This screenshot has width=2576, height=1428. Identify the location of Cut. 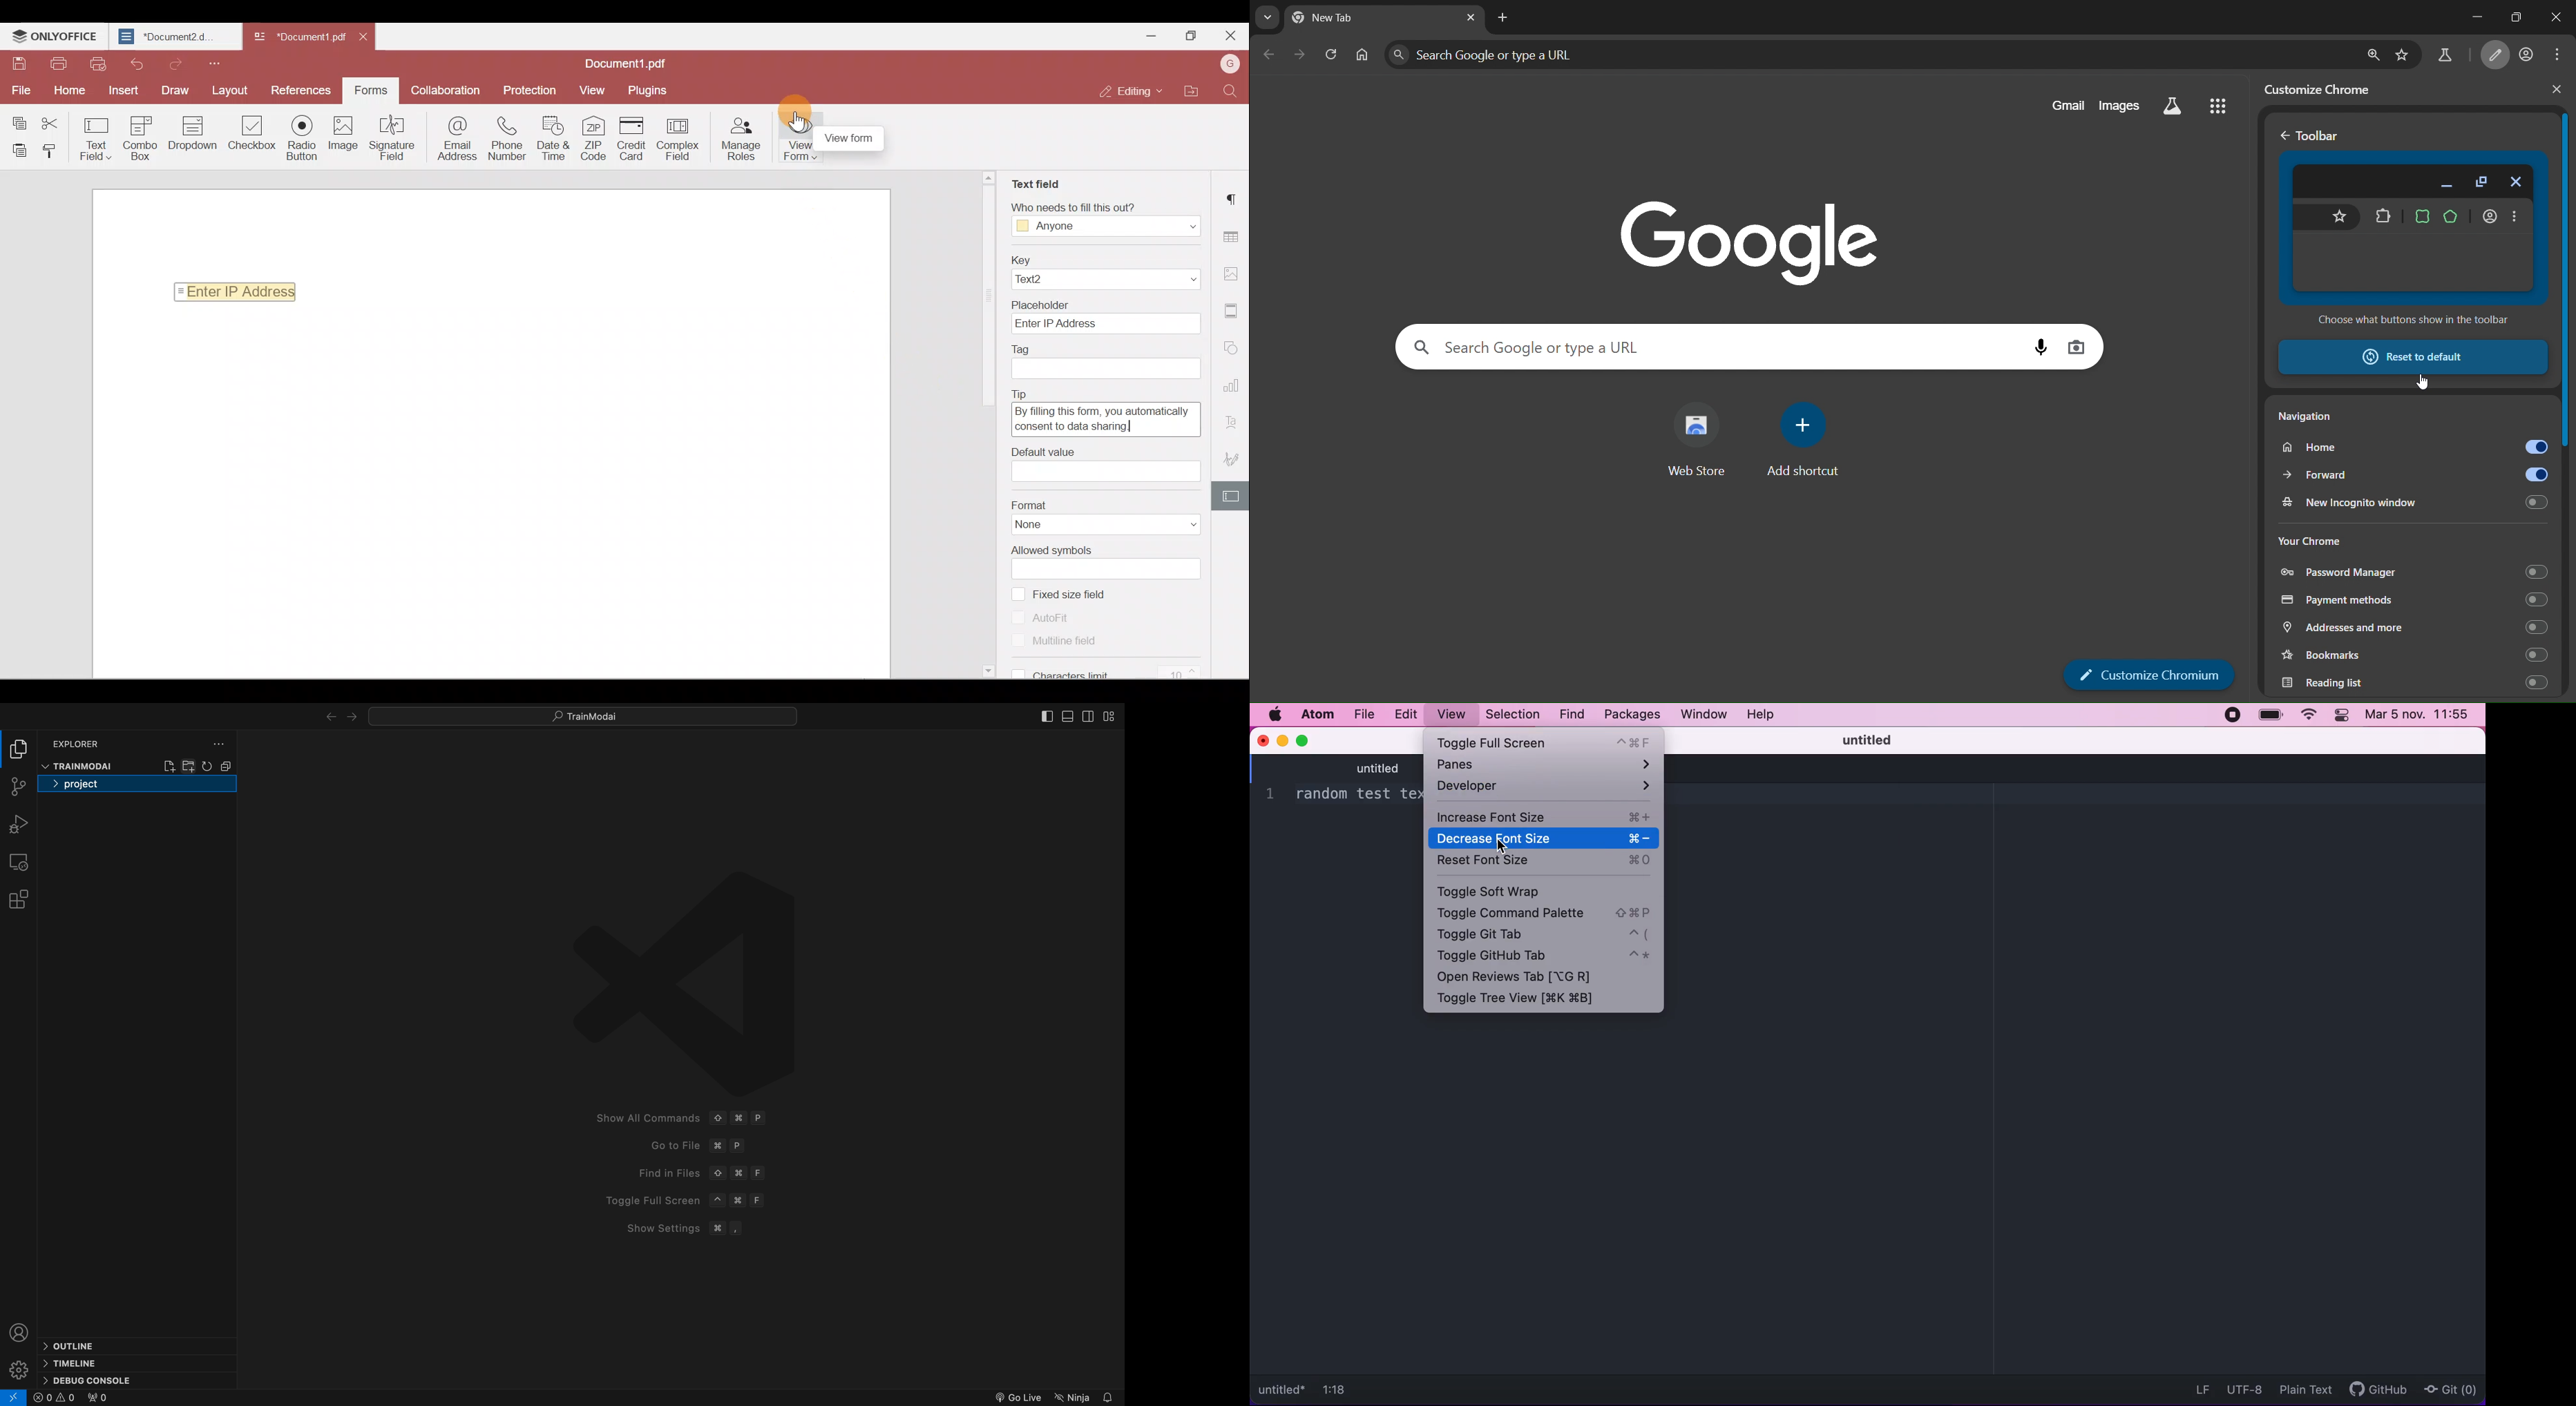
(55, 120).